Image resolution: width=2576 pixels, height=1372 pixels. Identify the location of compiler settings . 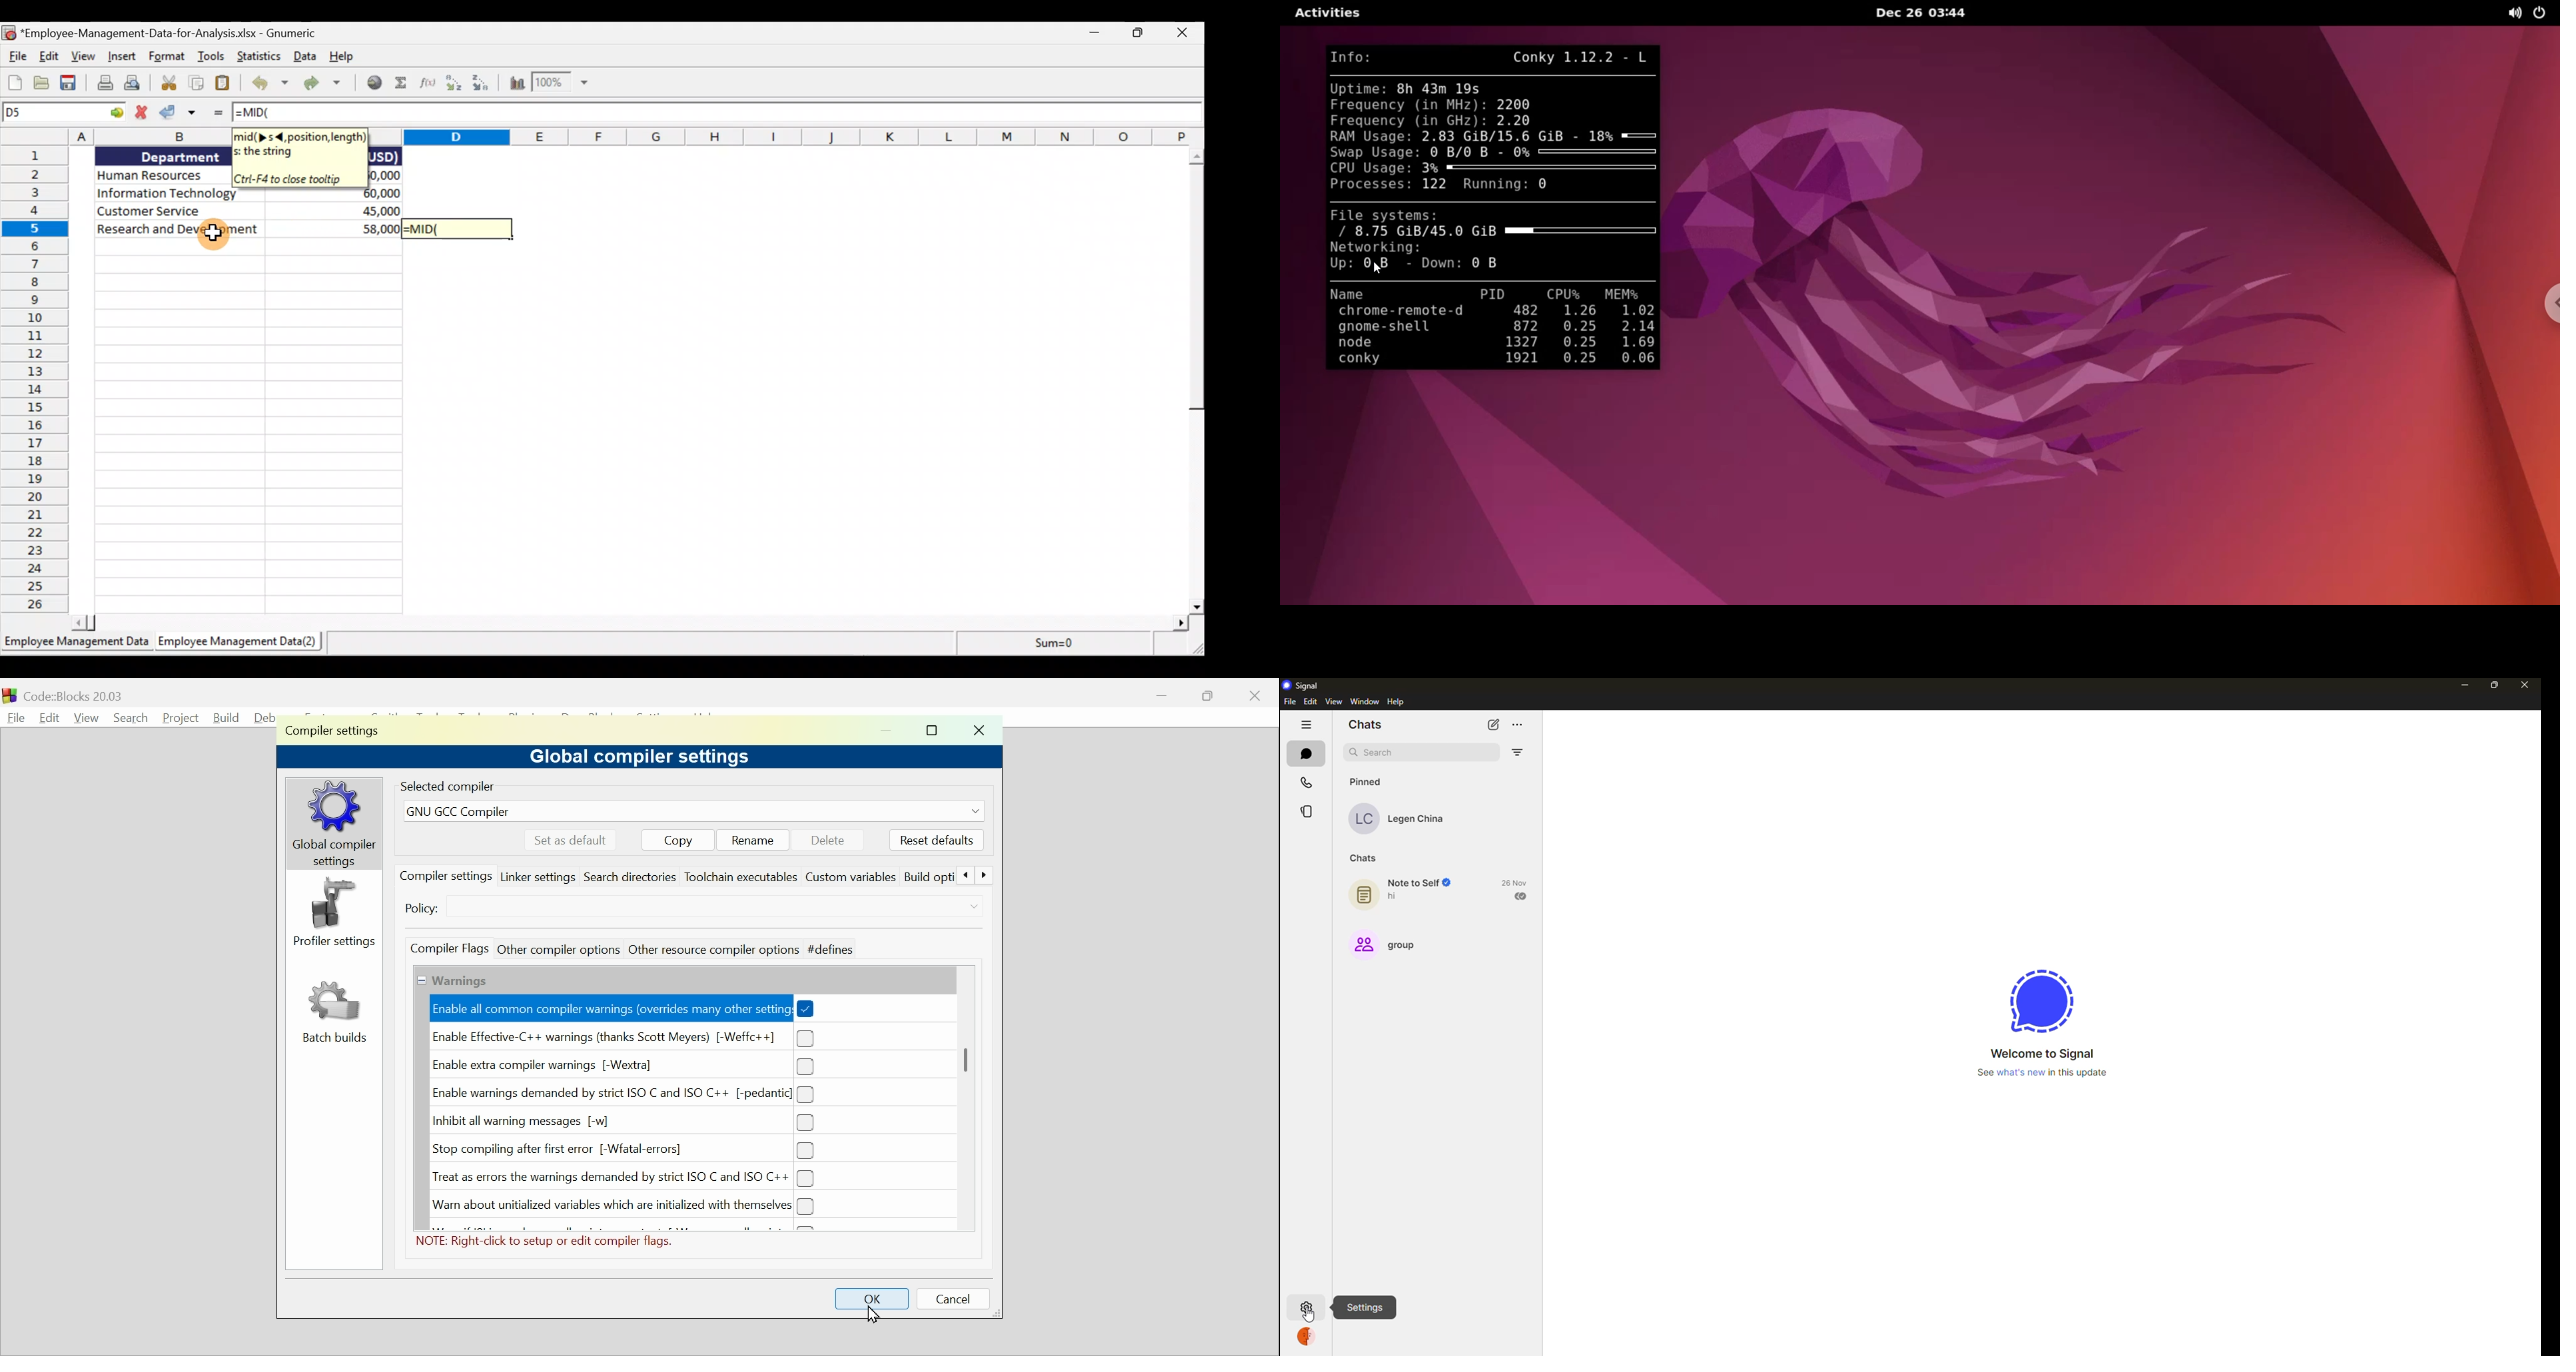
(446, 876).